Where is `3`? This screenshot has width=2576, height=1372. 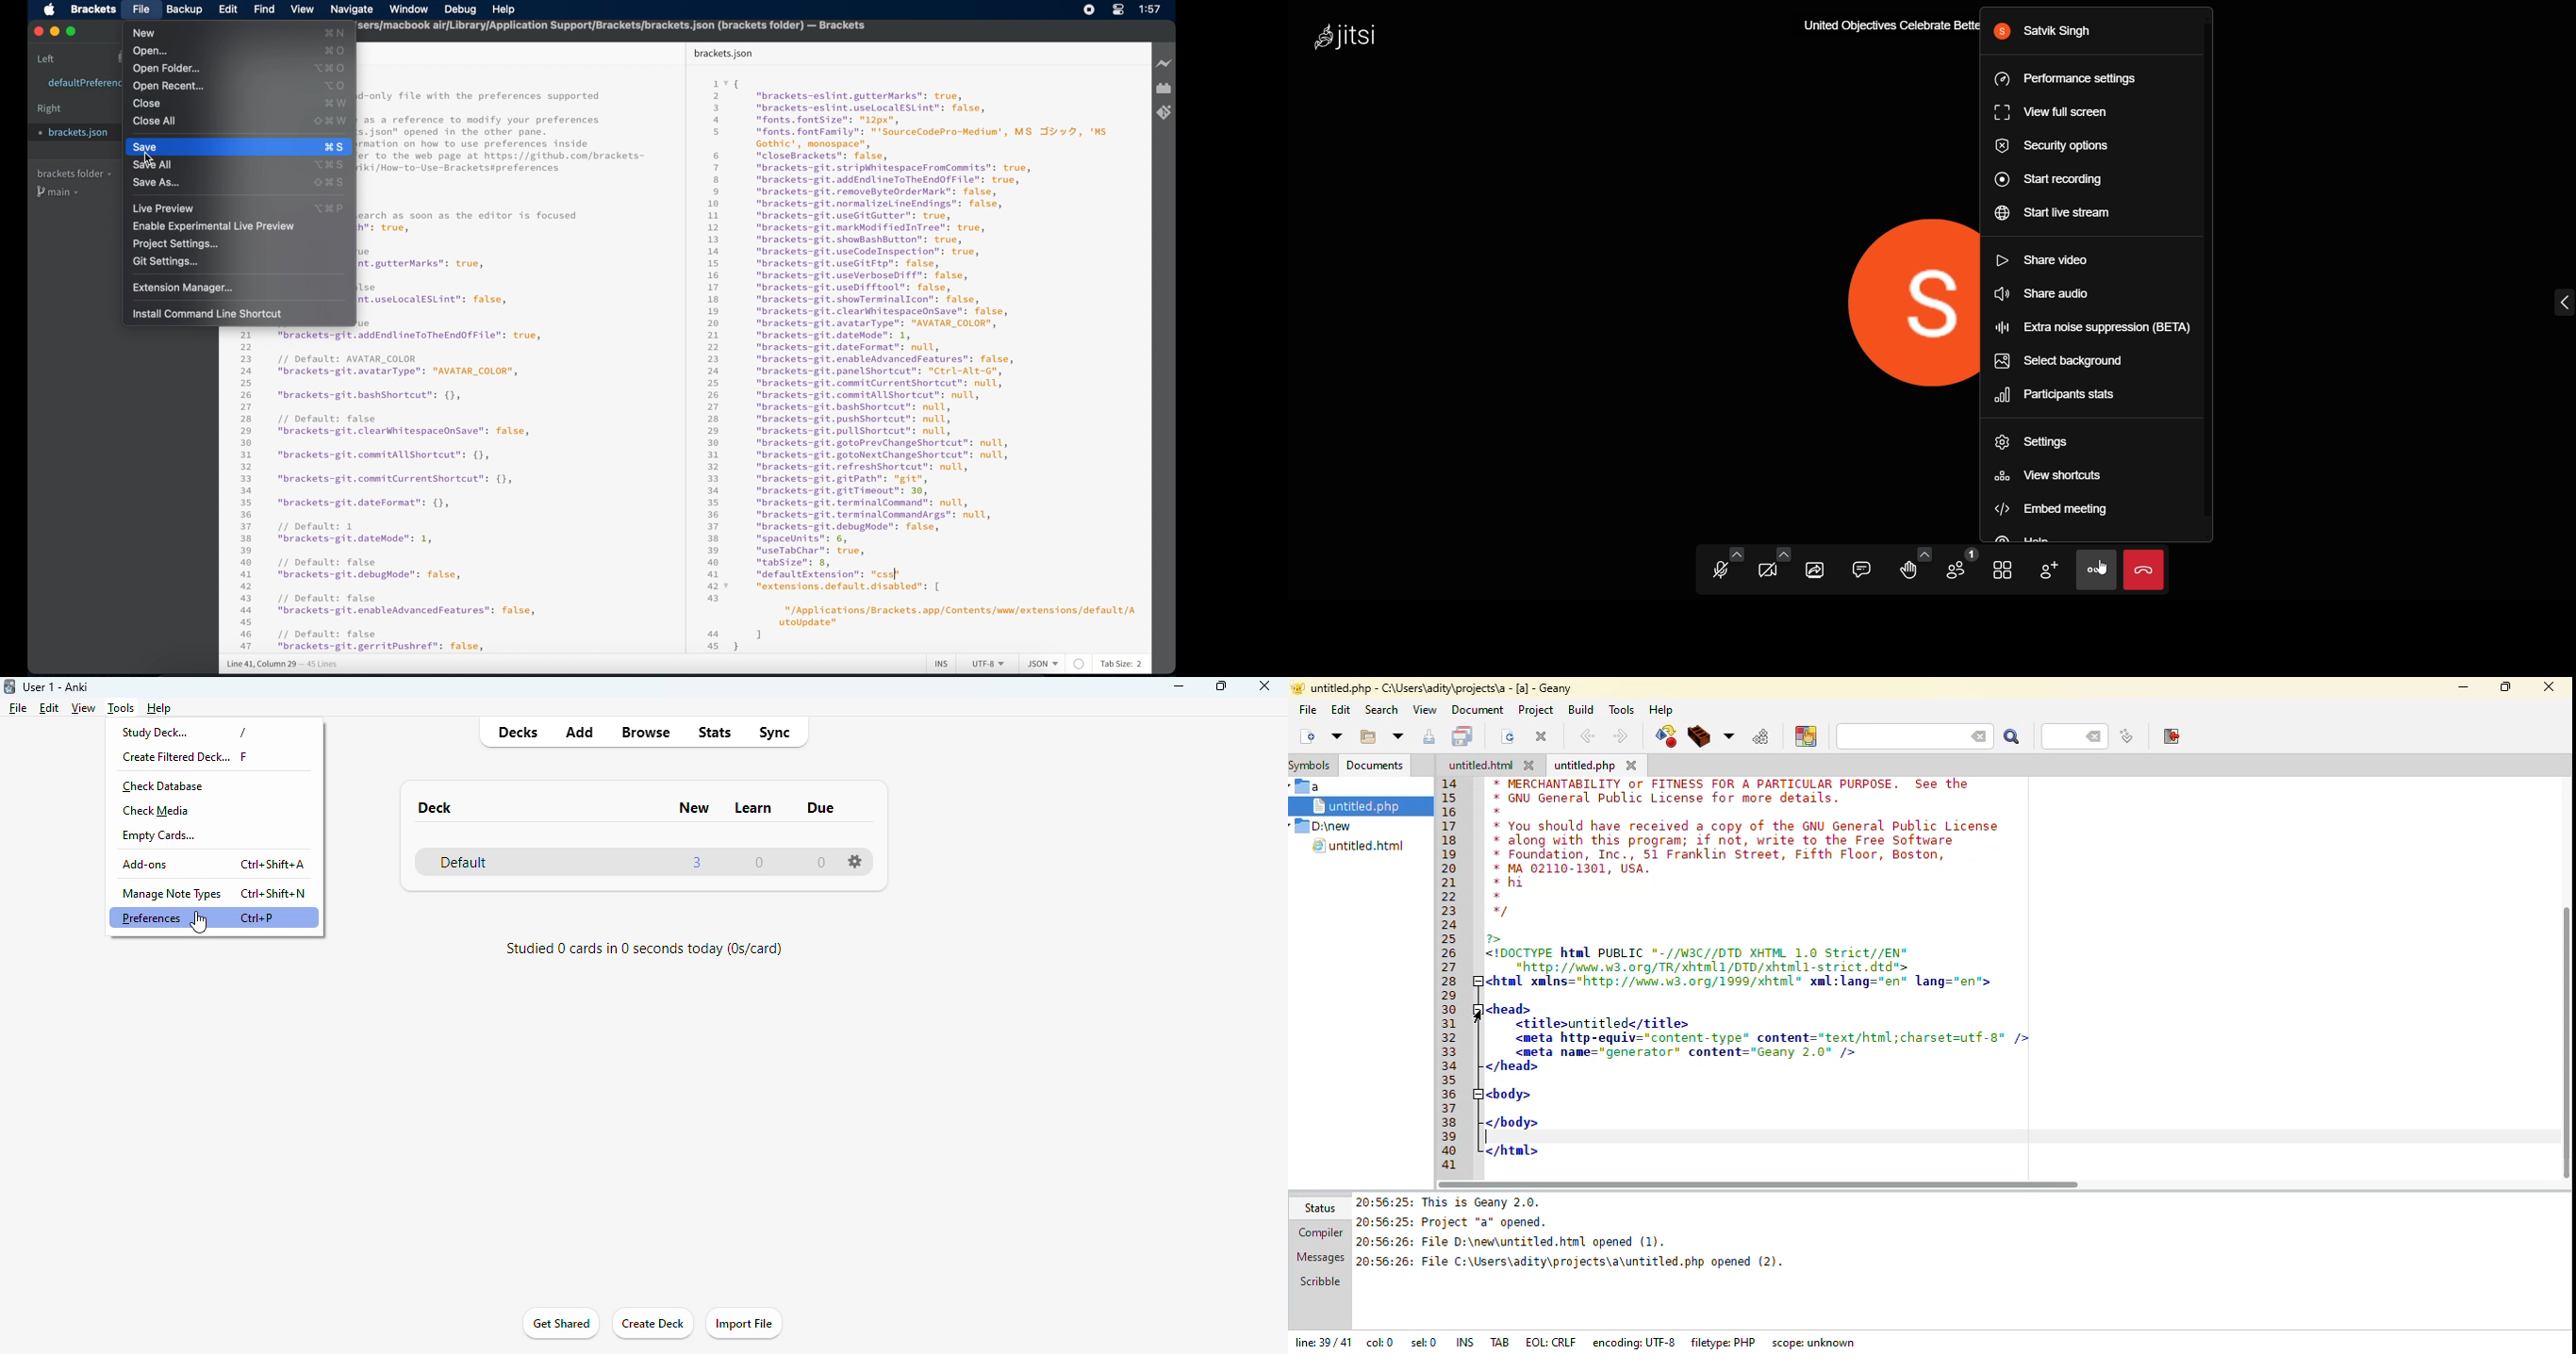
3 is located at coordinates (698, 862).